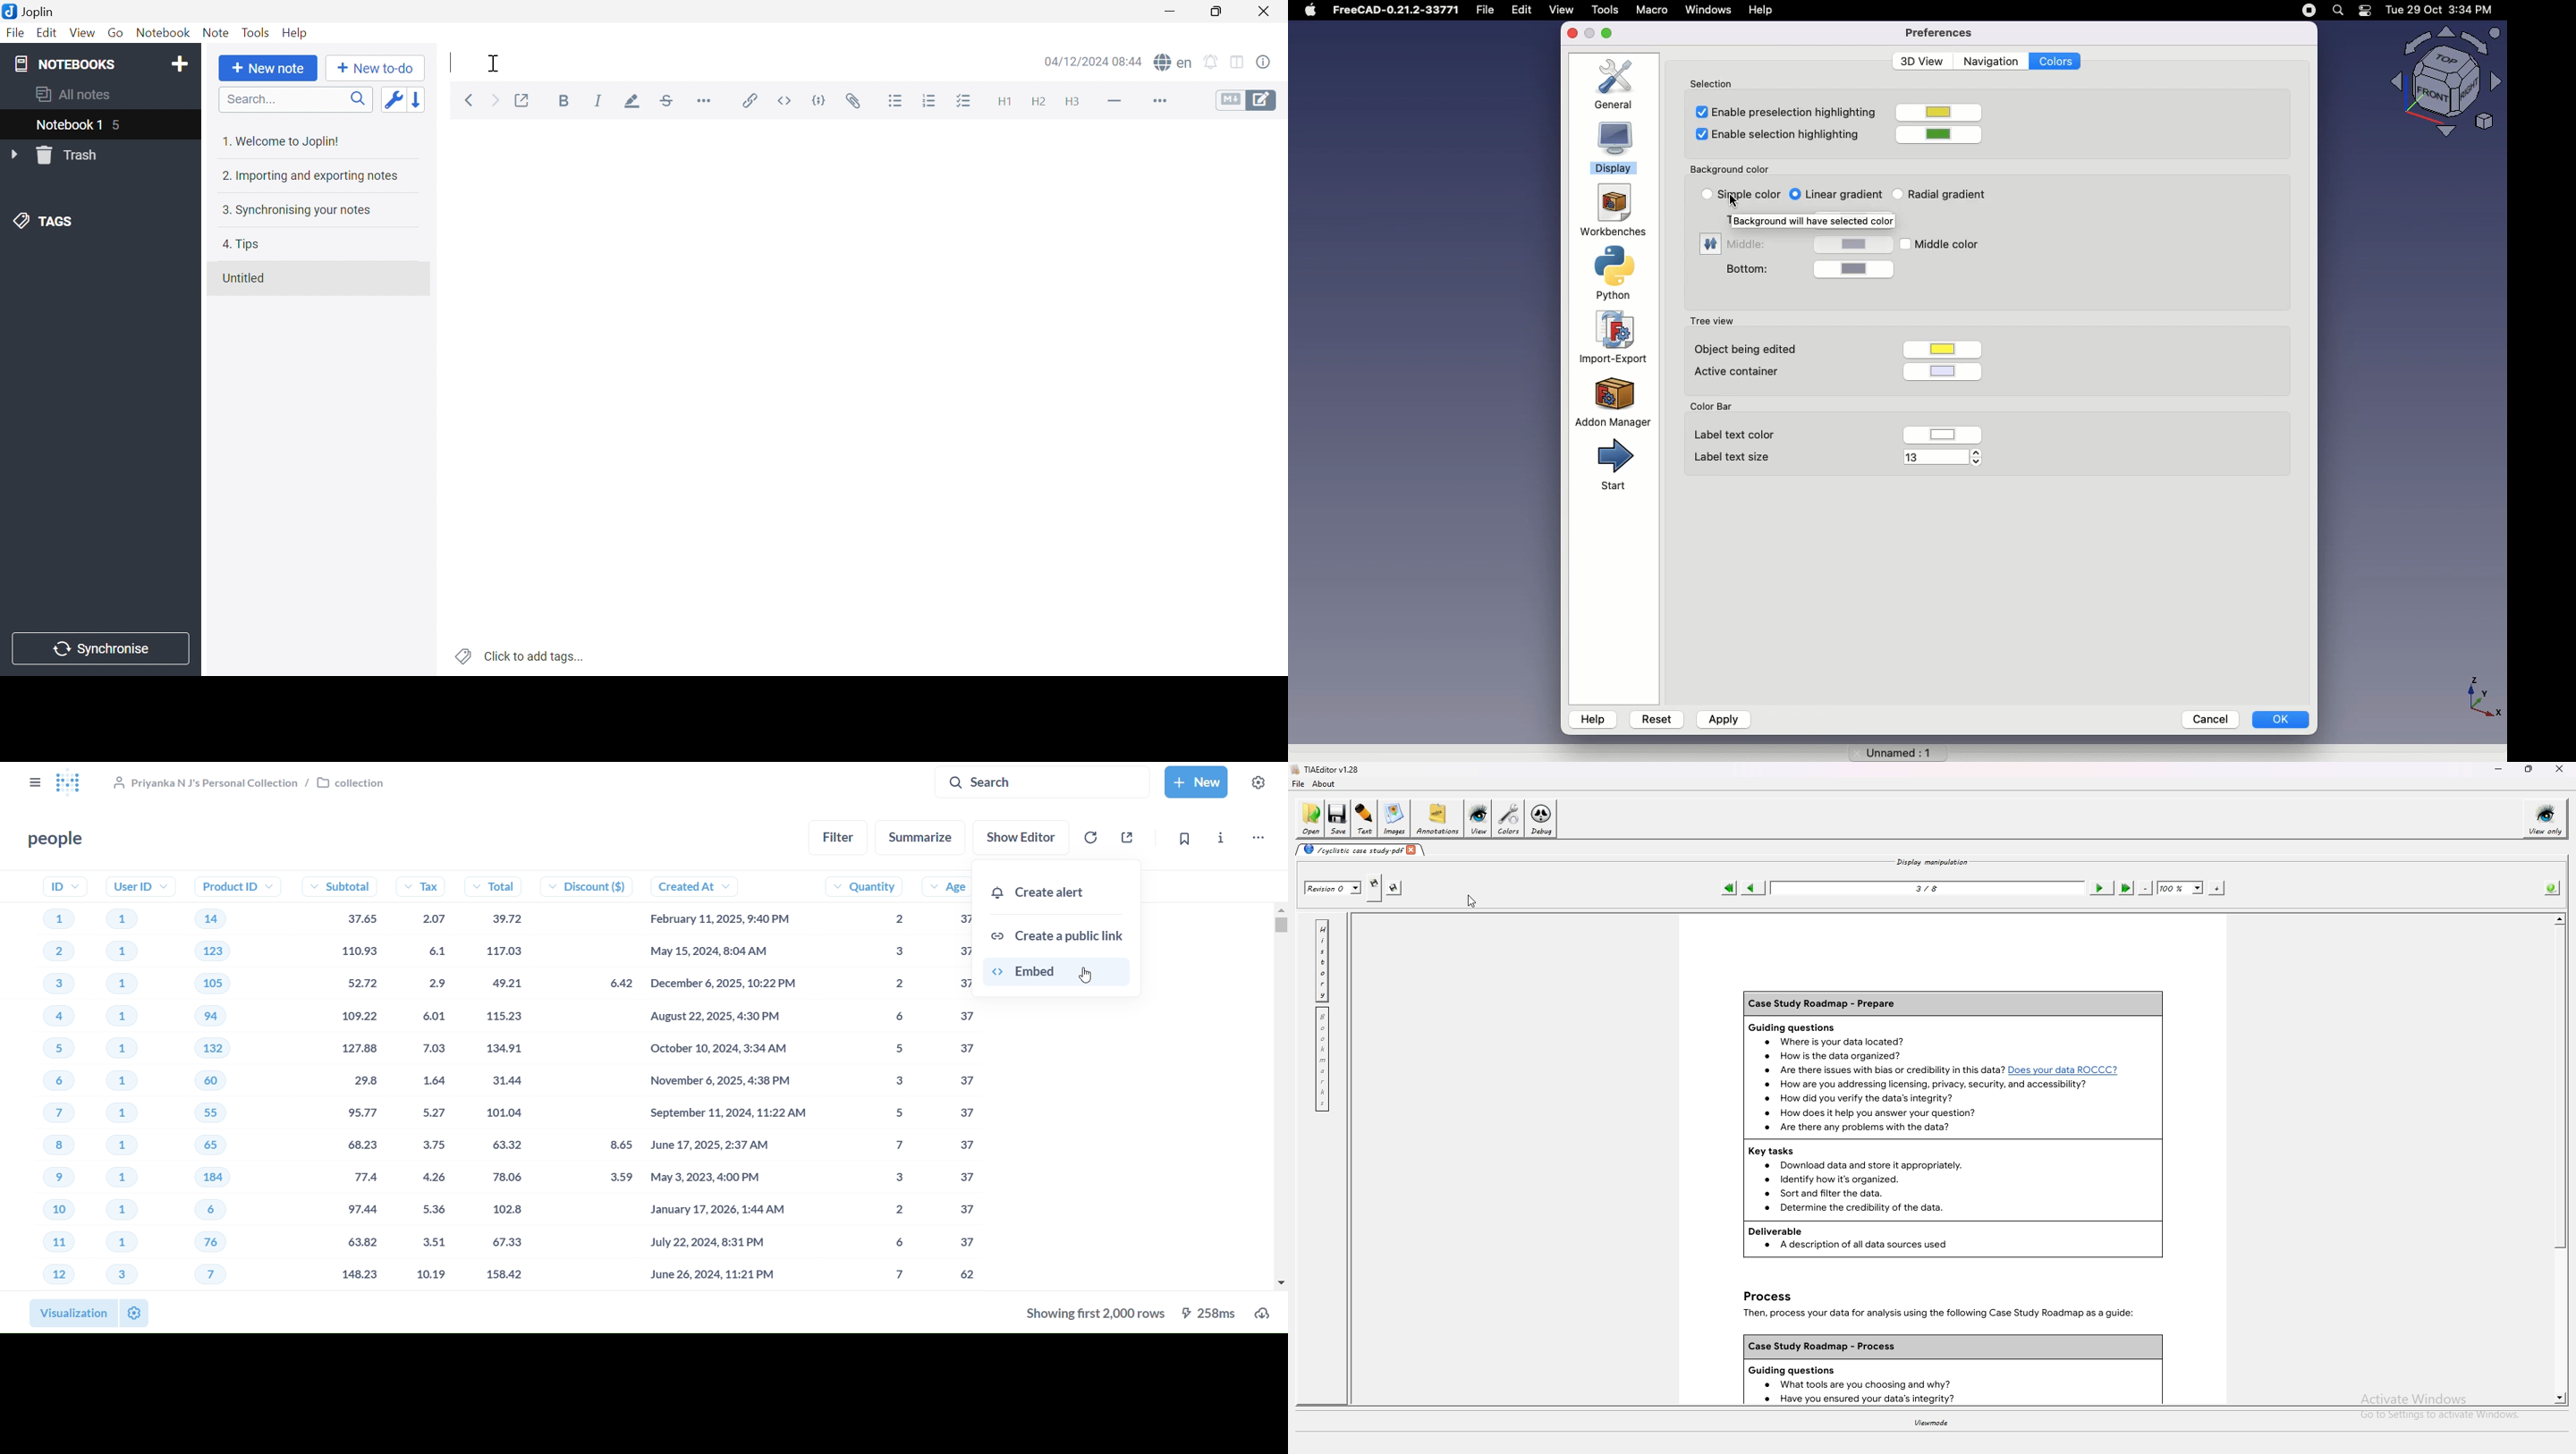  Describe the element at coordinates (1573, 34) in the screenshot. I see `close` at that location.